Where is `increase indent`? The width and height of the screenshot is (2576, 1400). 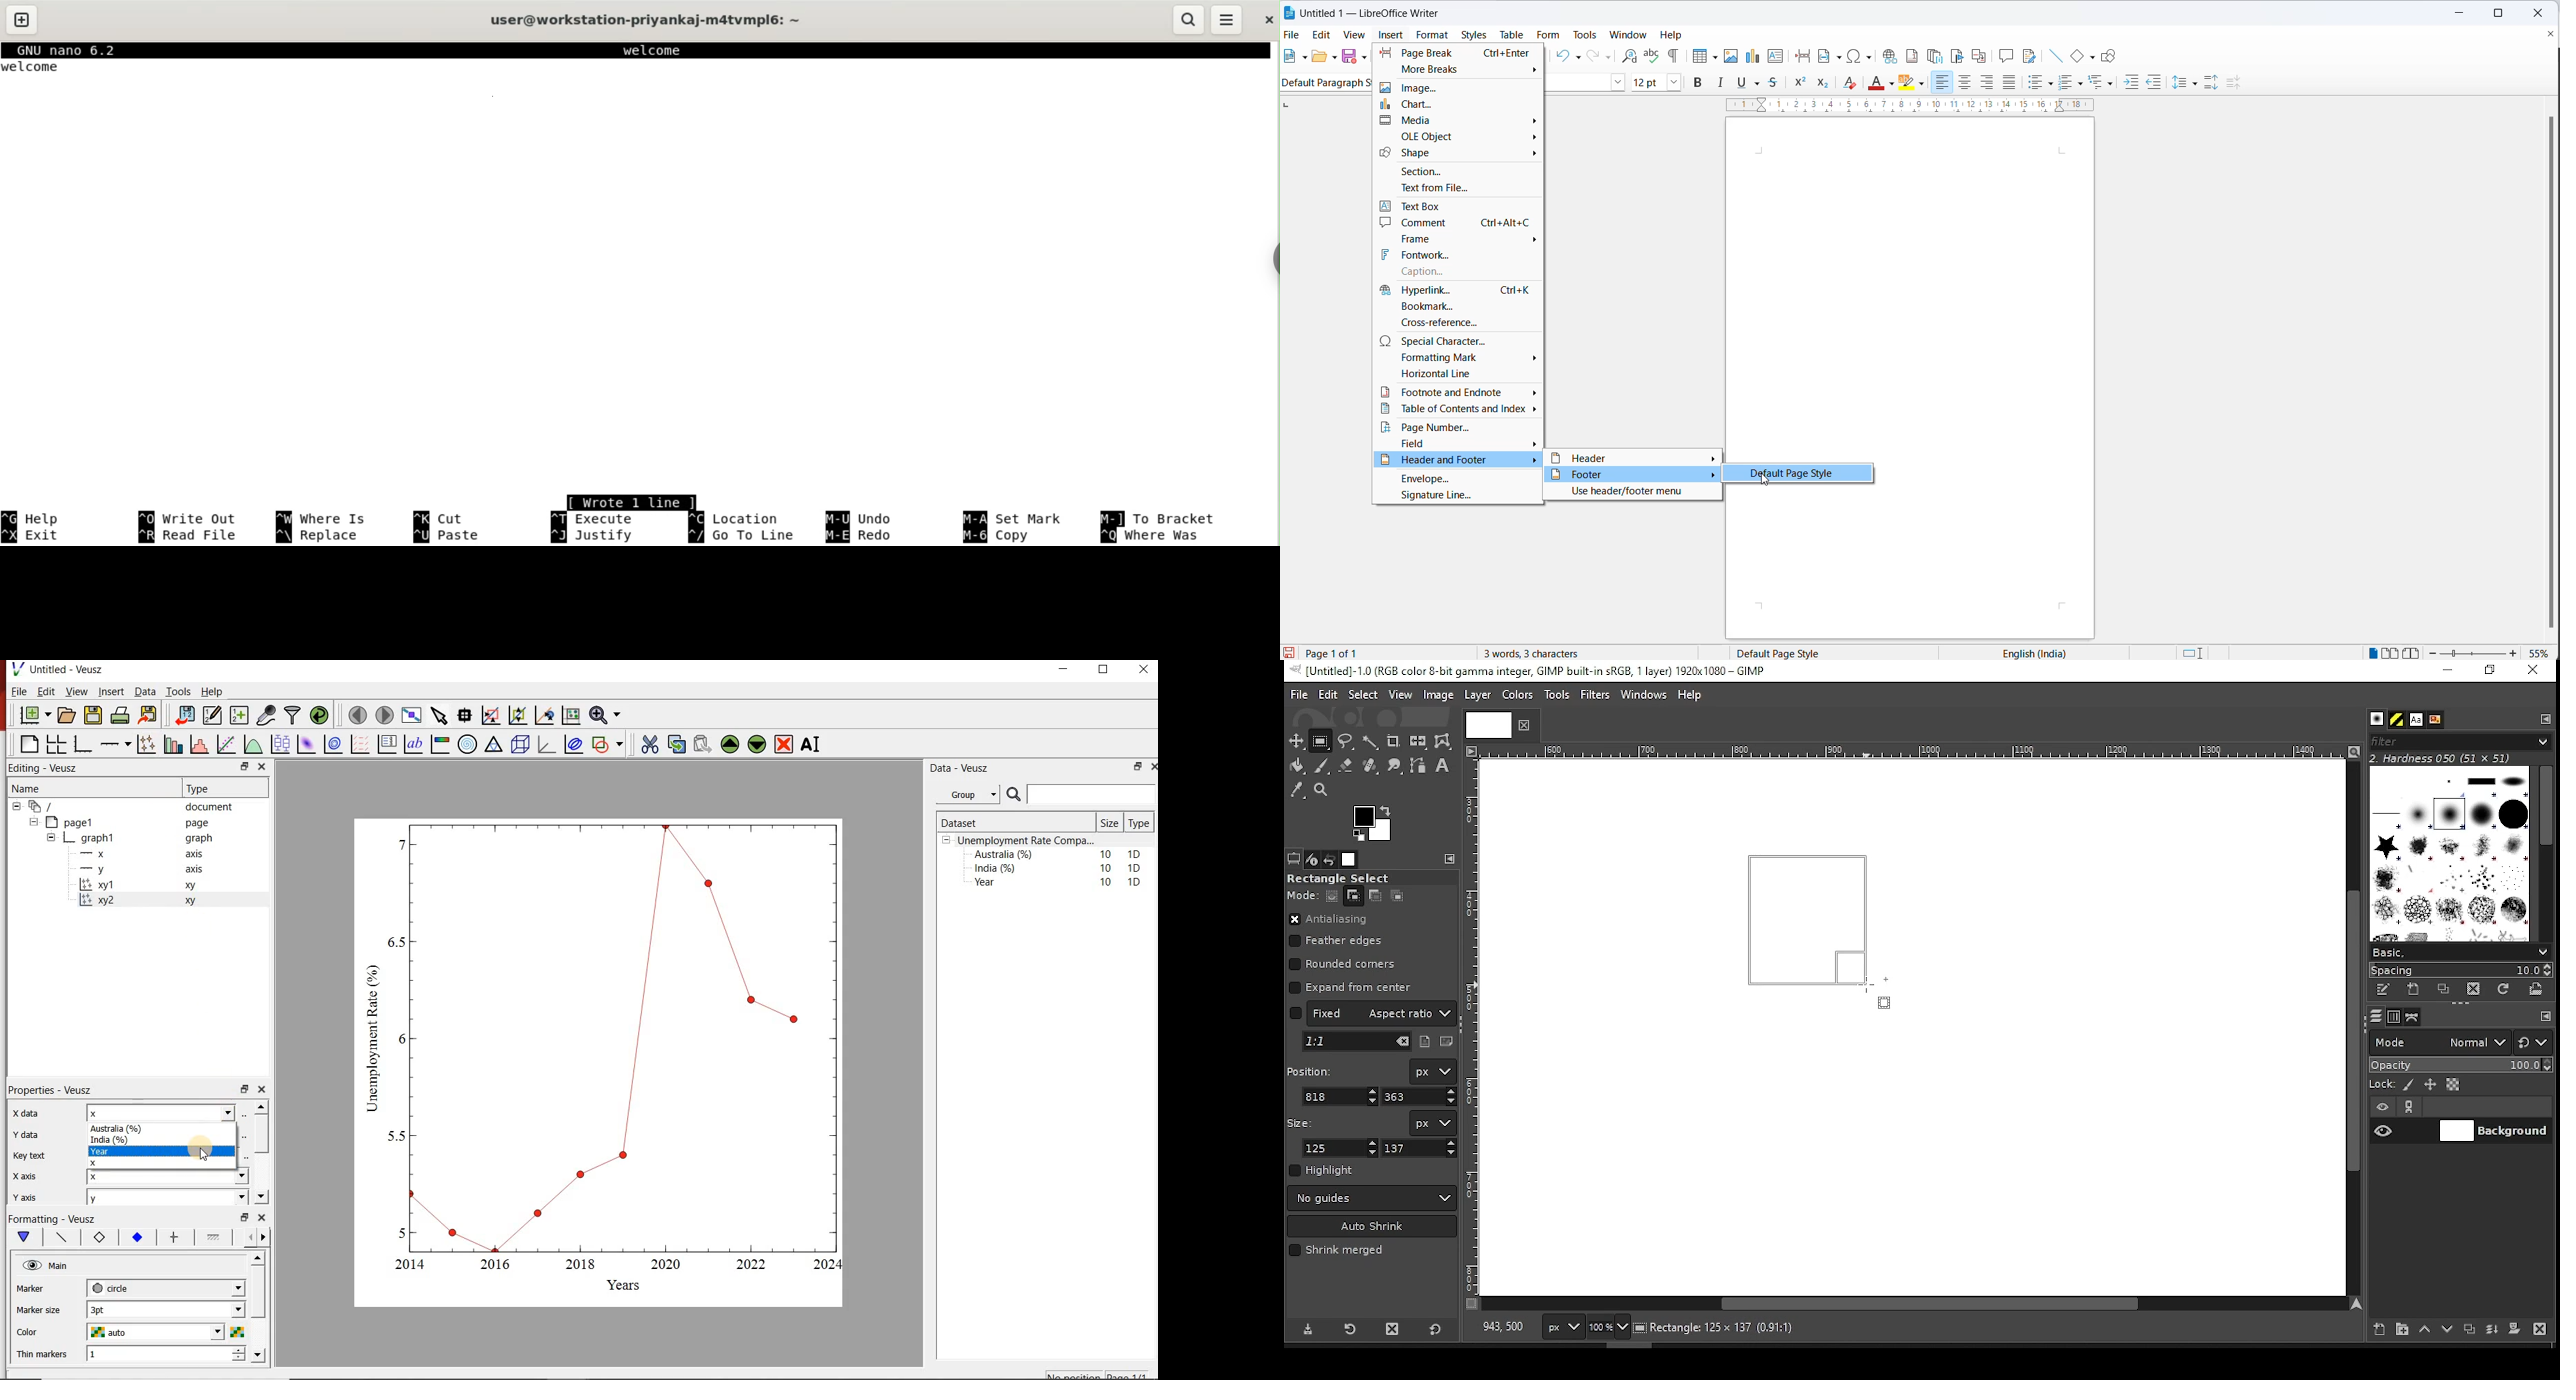
increase indent is located at coordinates (2131, 82).